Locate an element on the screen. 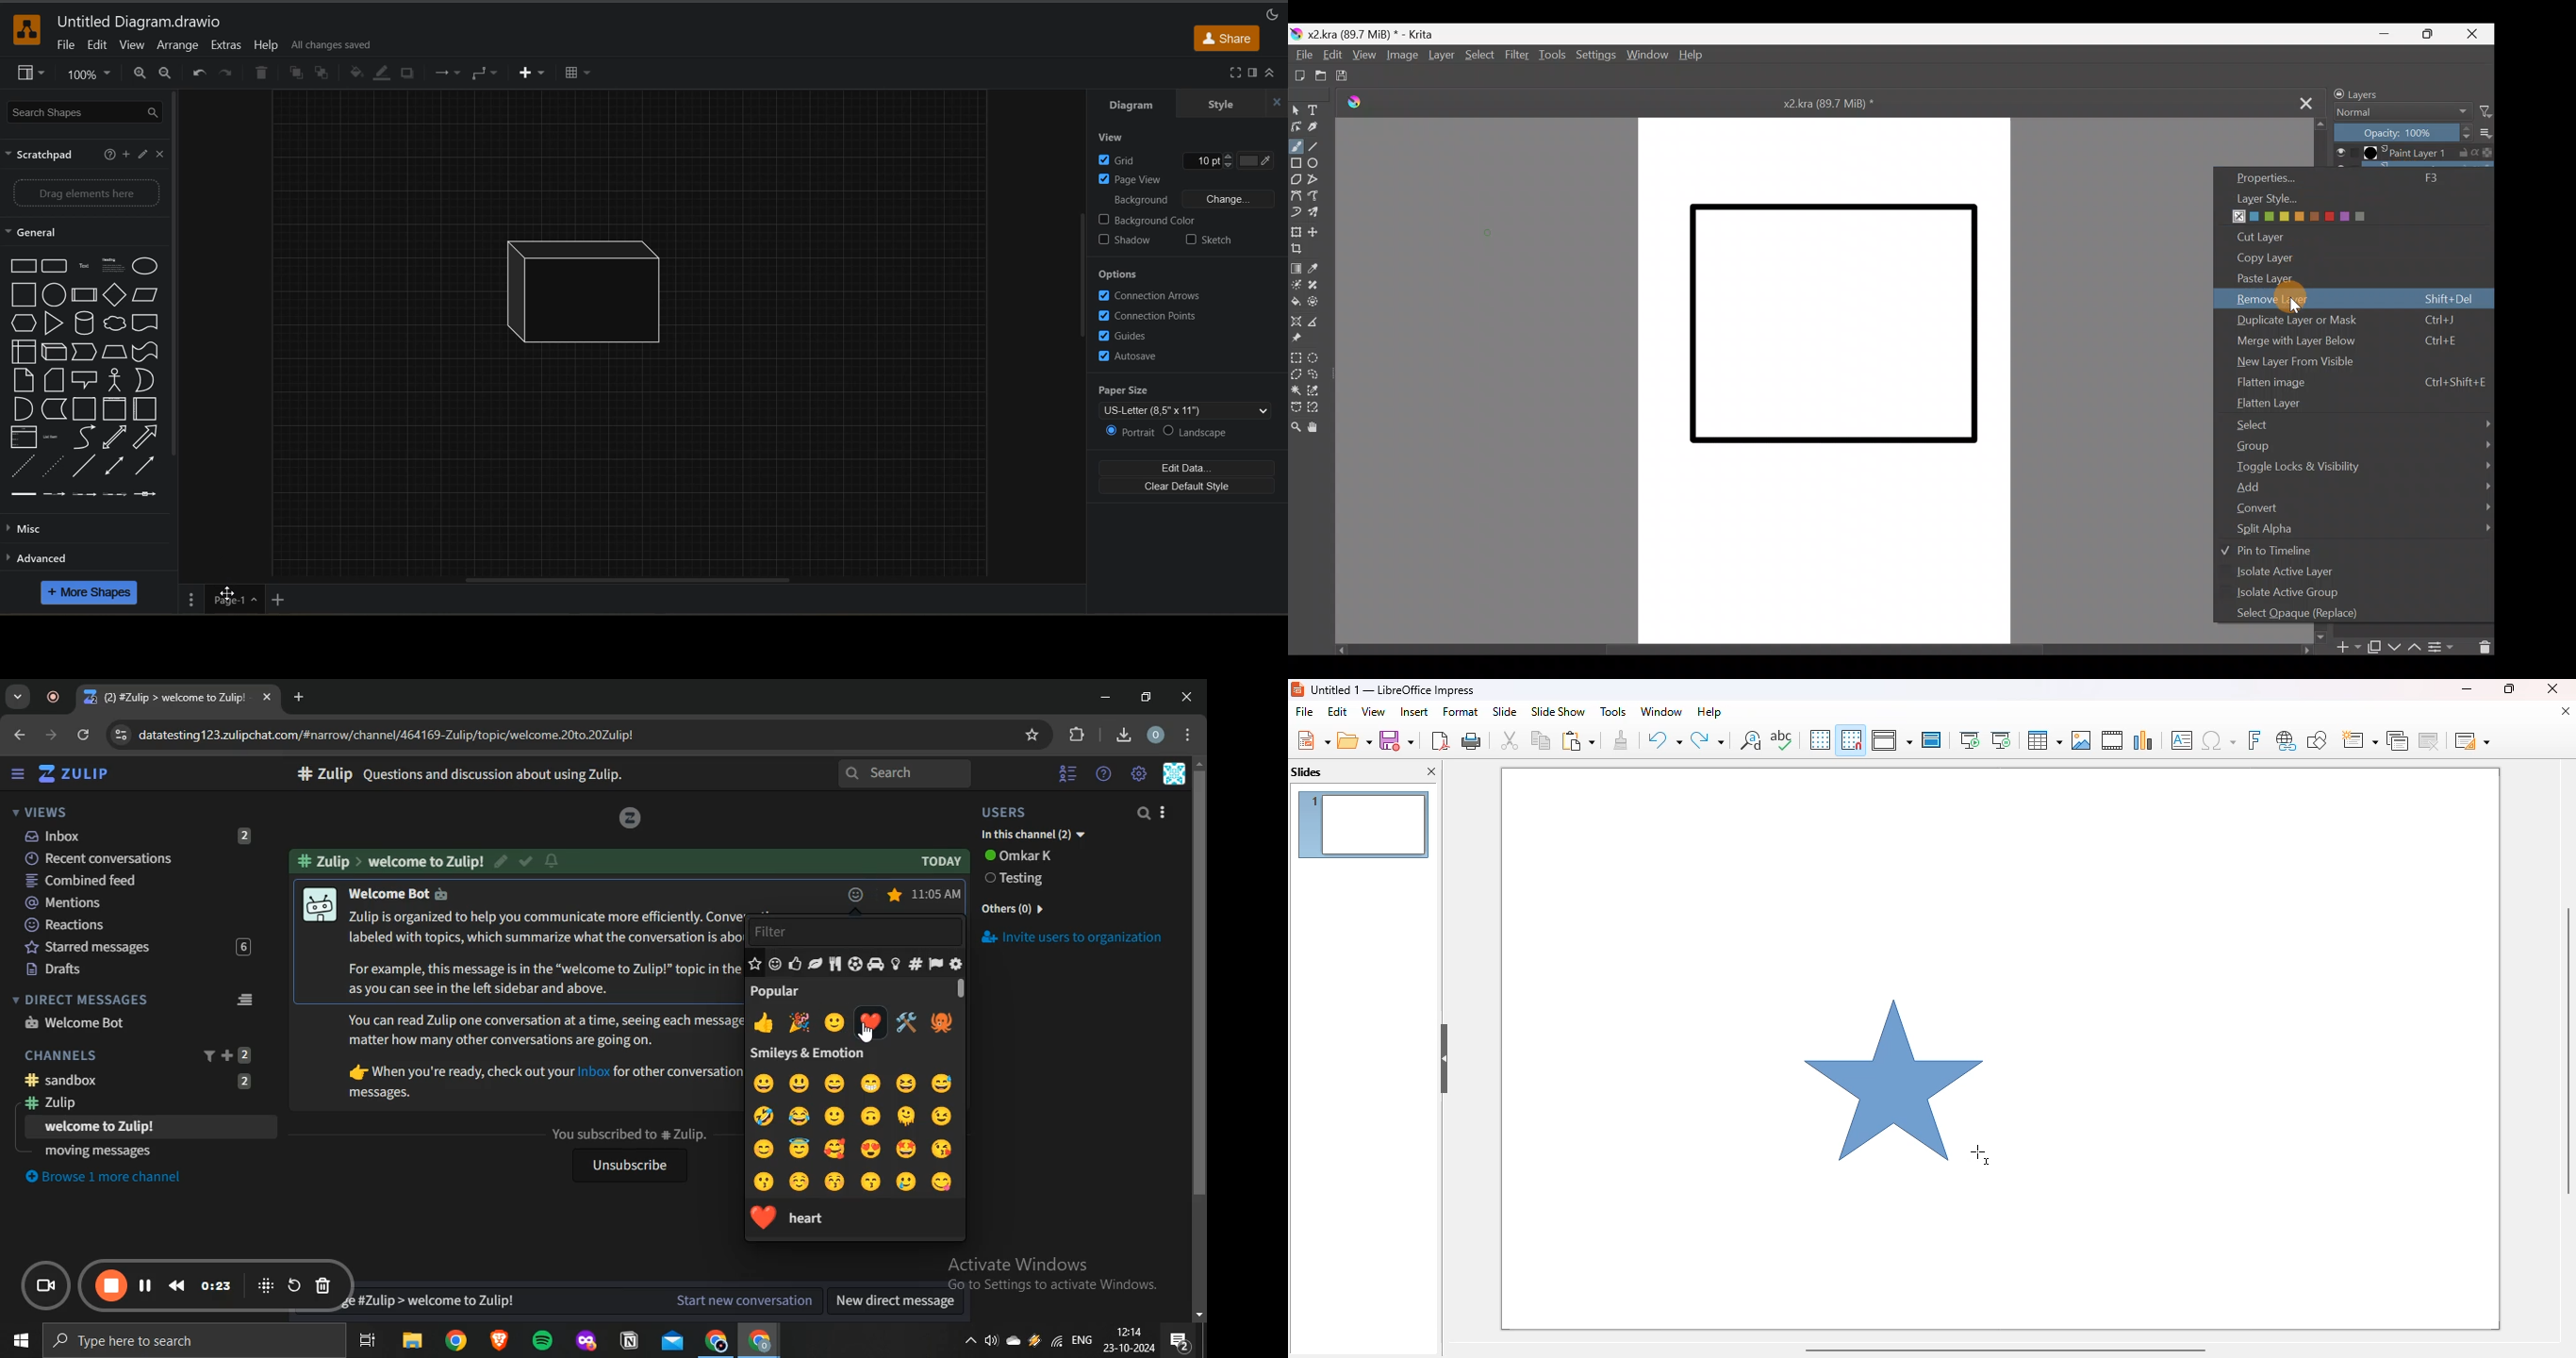  restore window is located at coordinates (1148, 697).